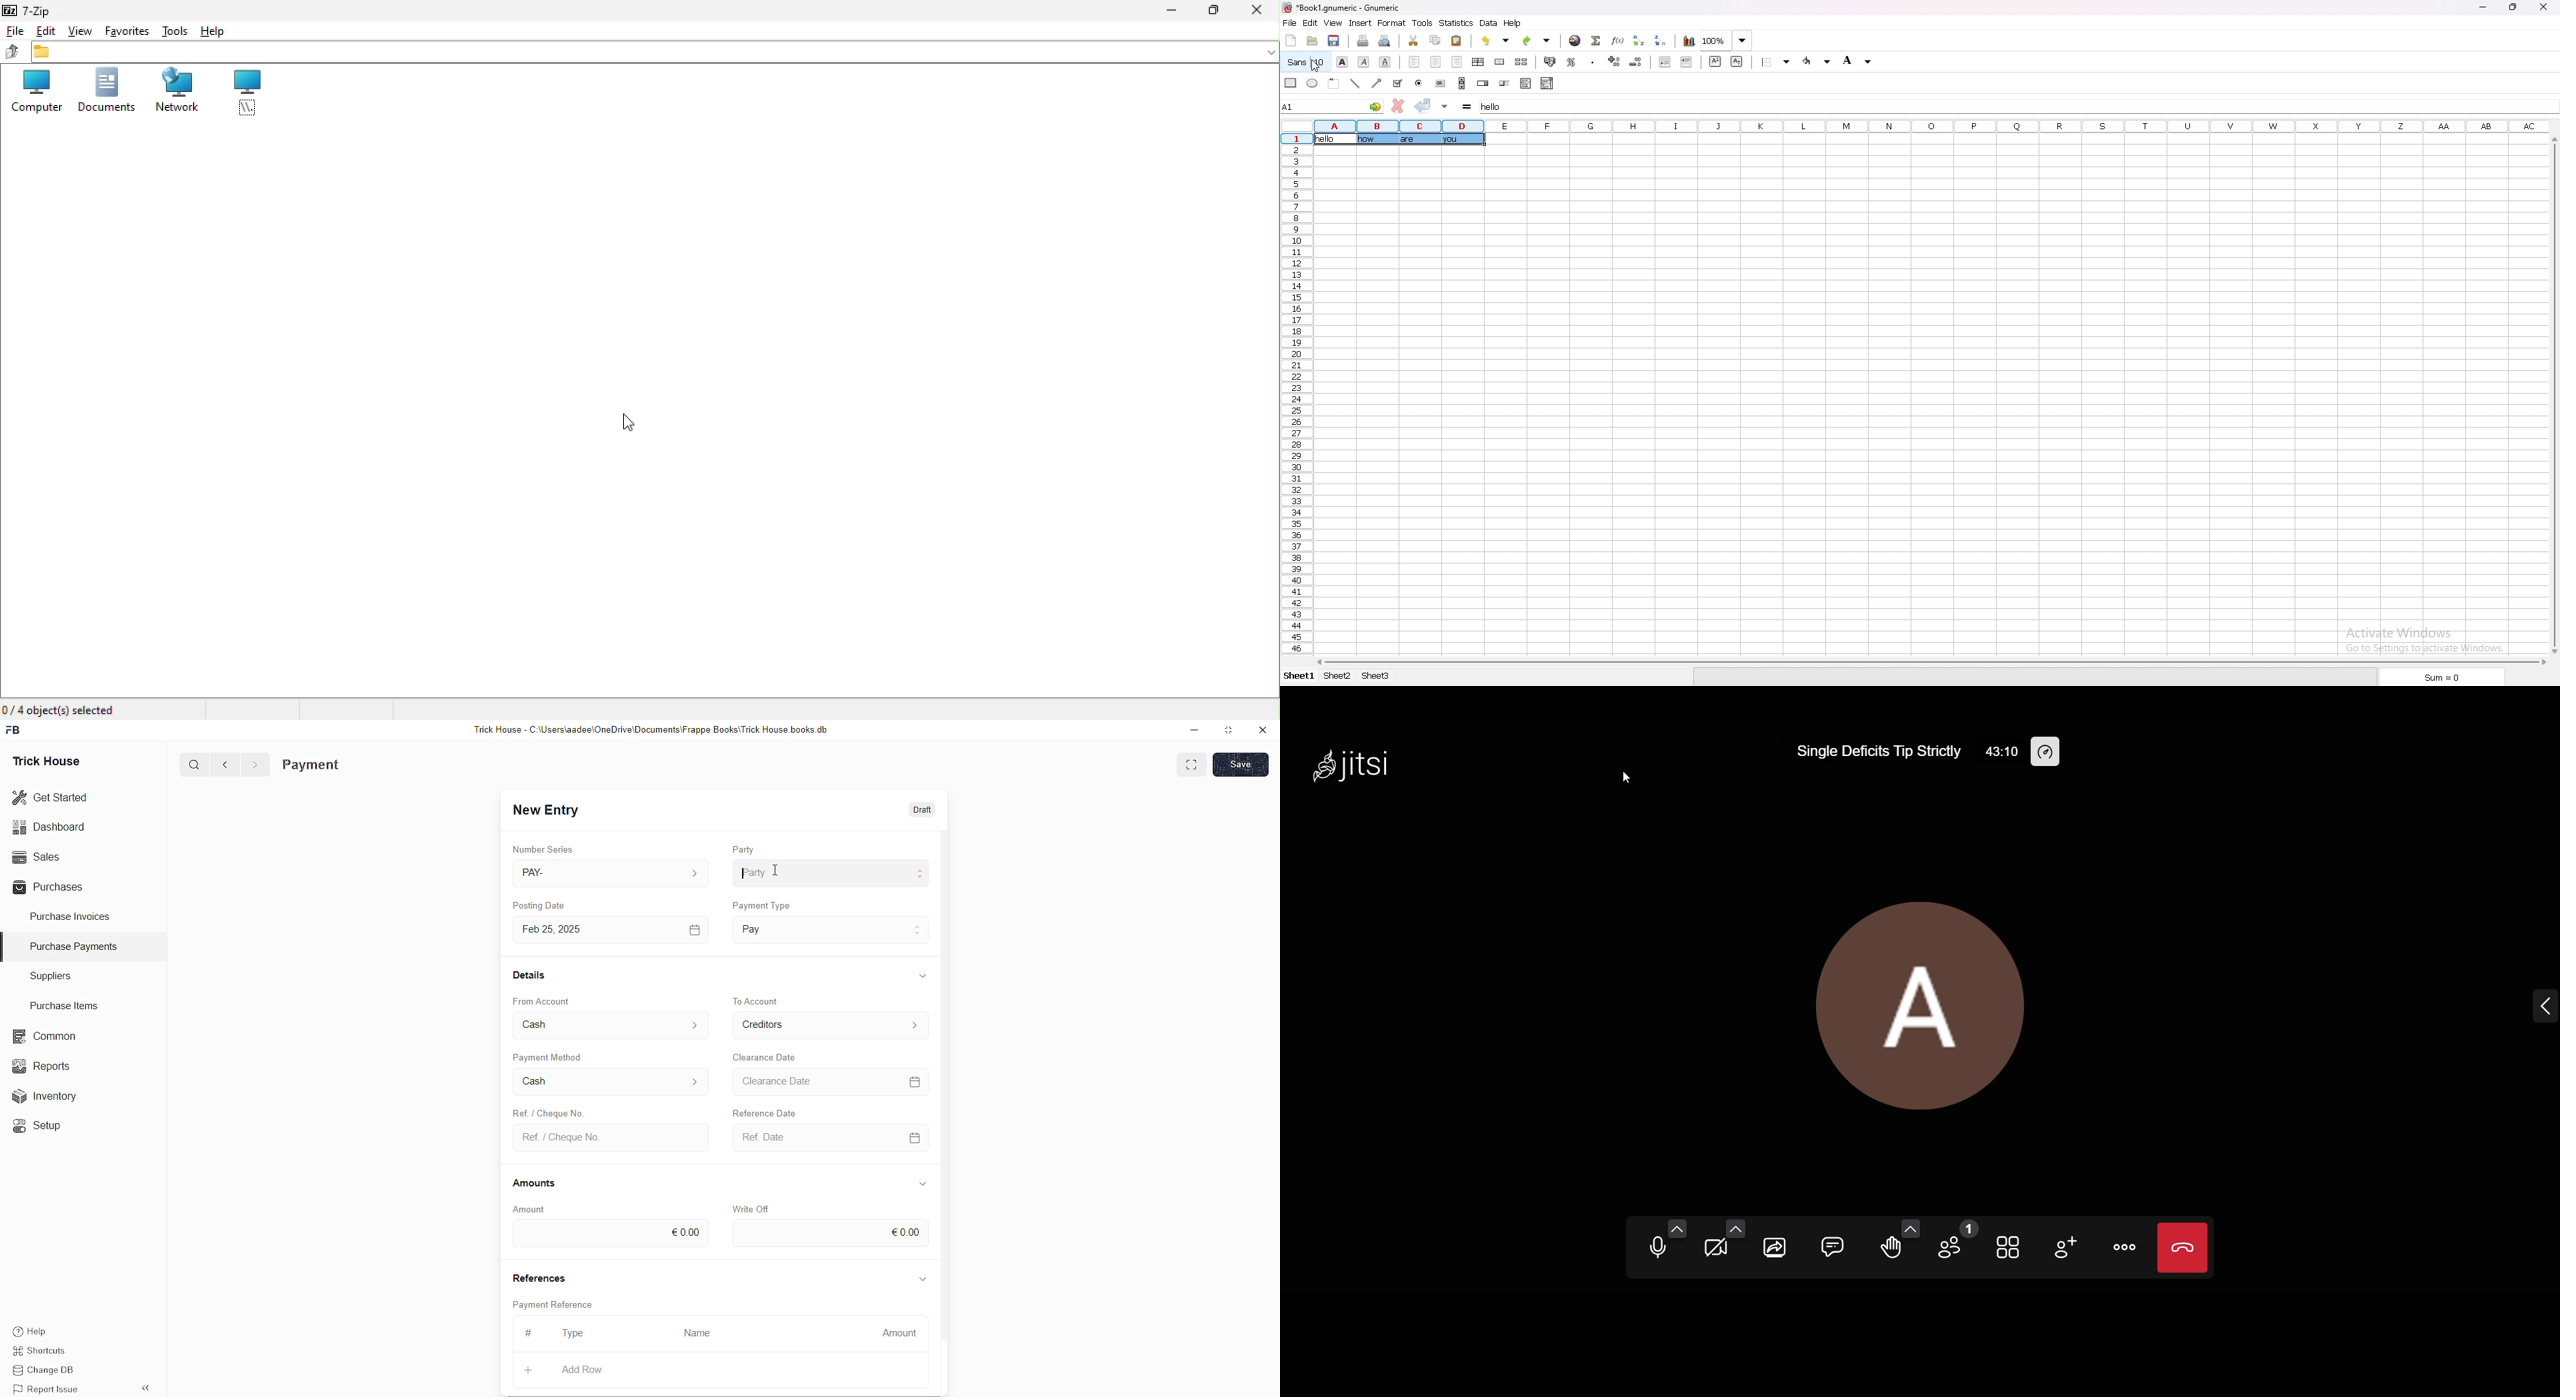 This screenshot has height=1400, width=2576. What do you see at coordinates (560, 1026) in the screenshot?
I see `From Account` at bounding box center [560, 1026].